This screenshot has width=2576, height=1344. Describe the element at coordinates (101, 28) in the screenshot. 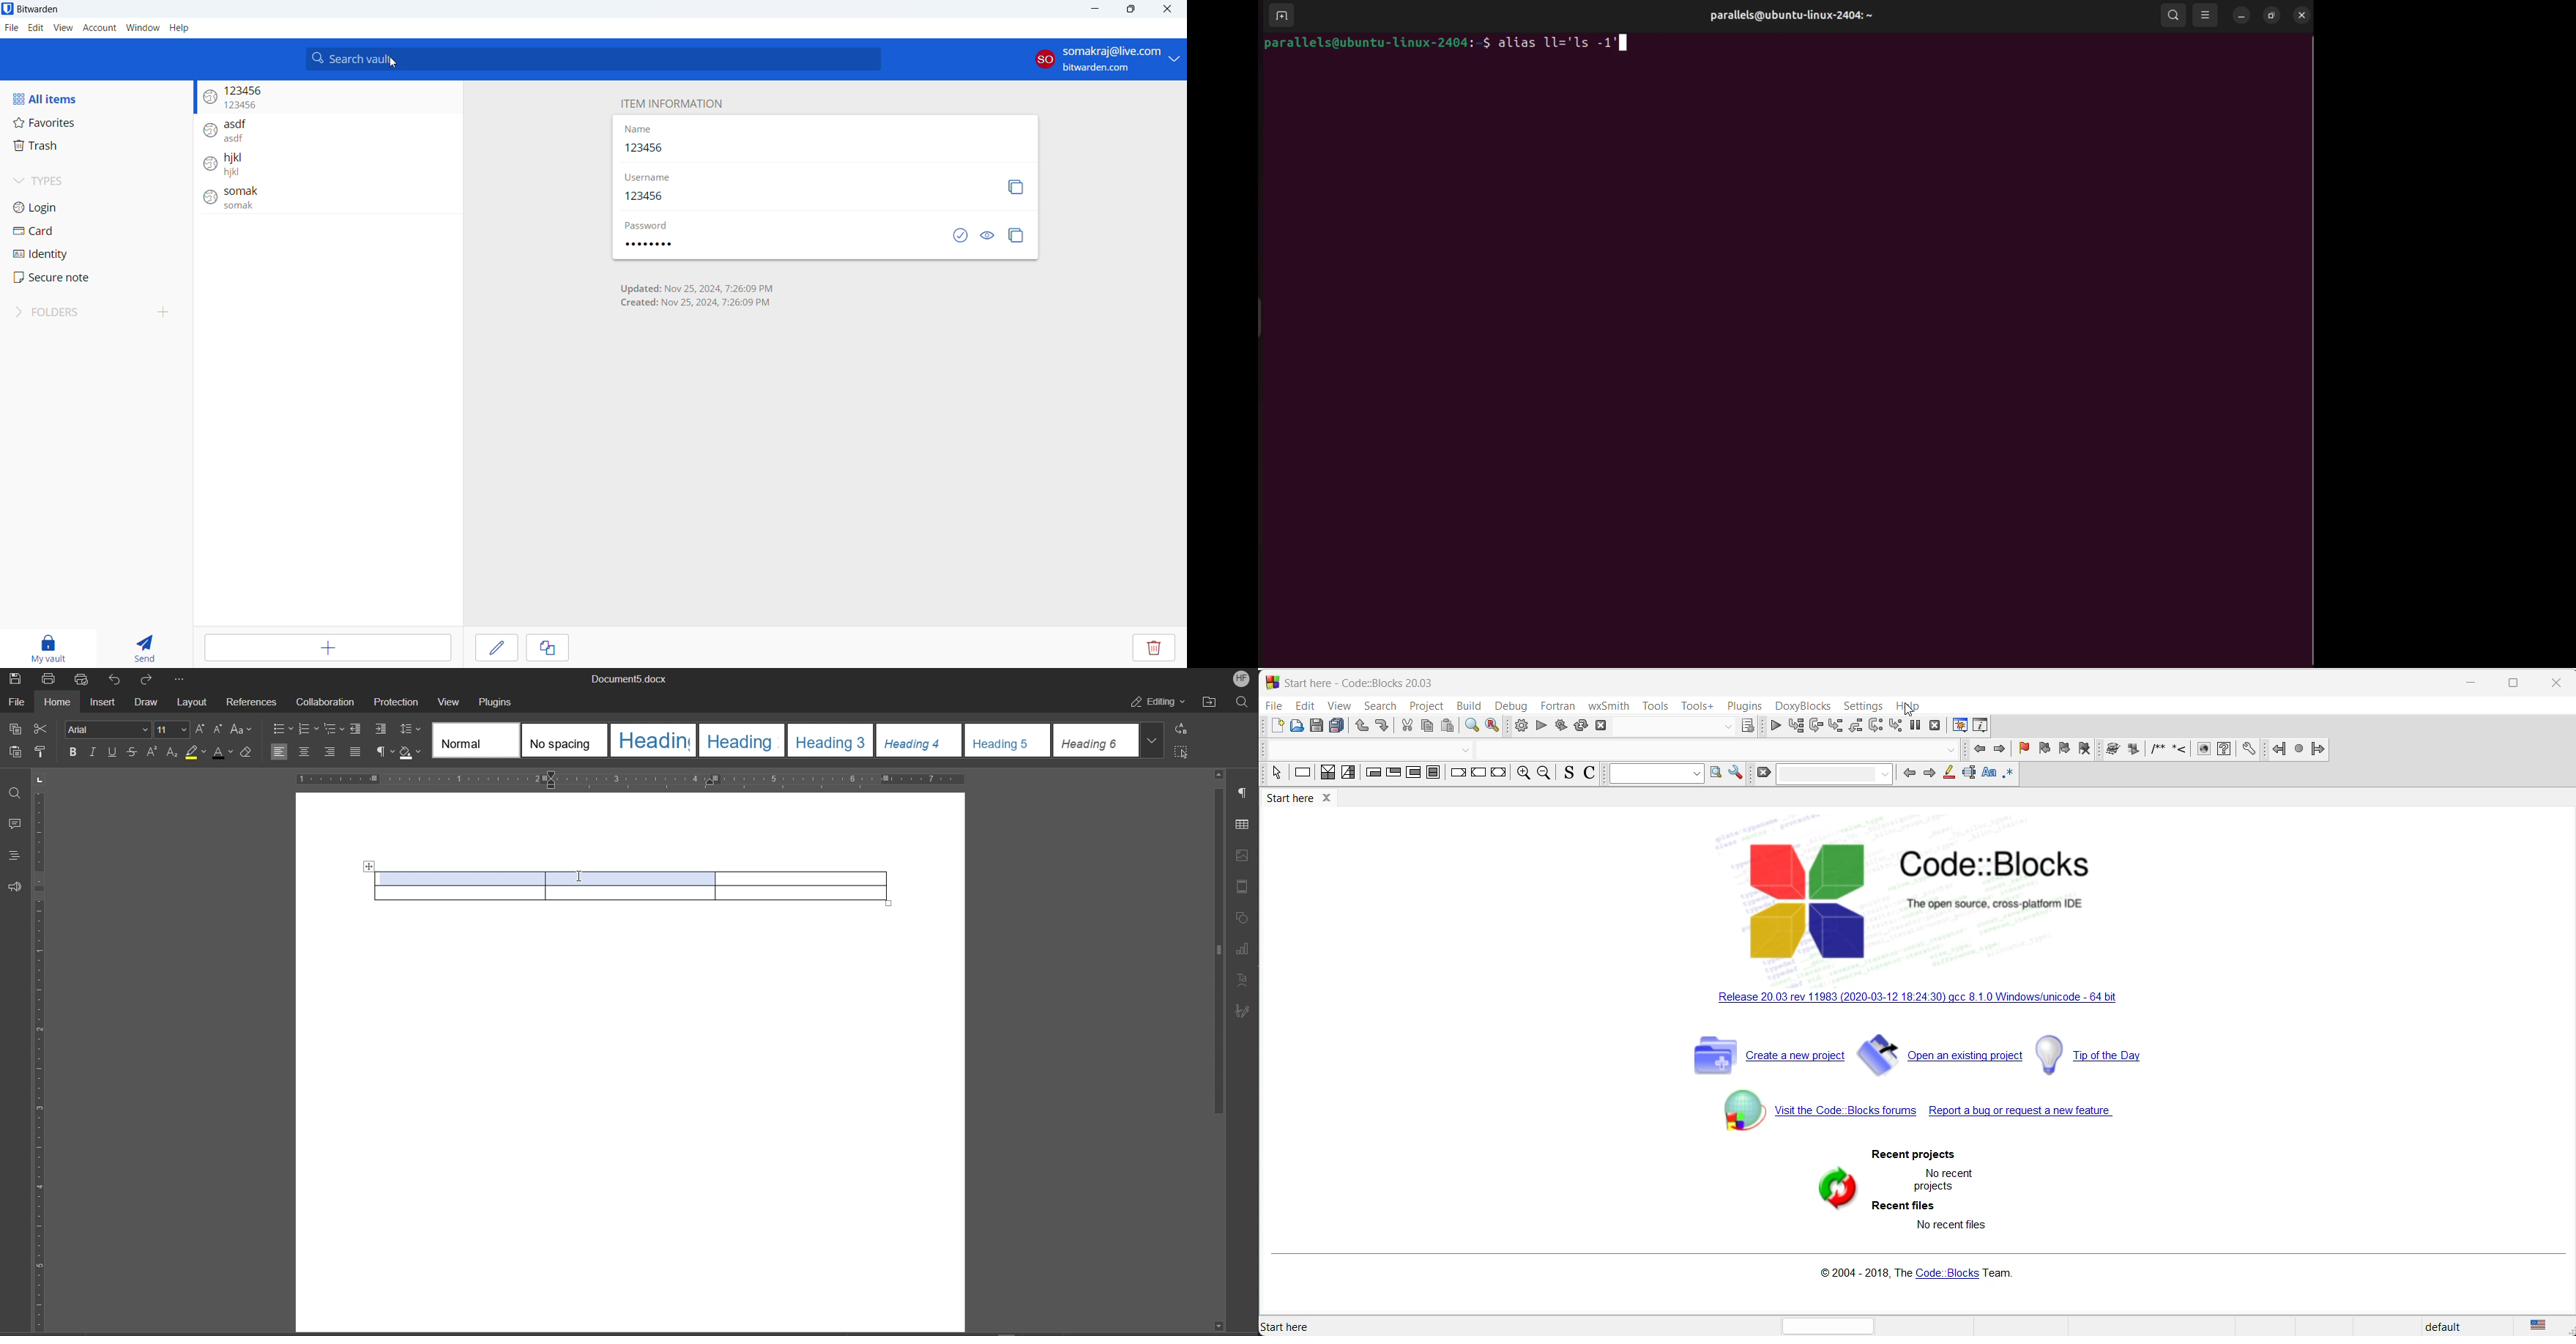

I see `account` at that location.